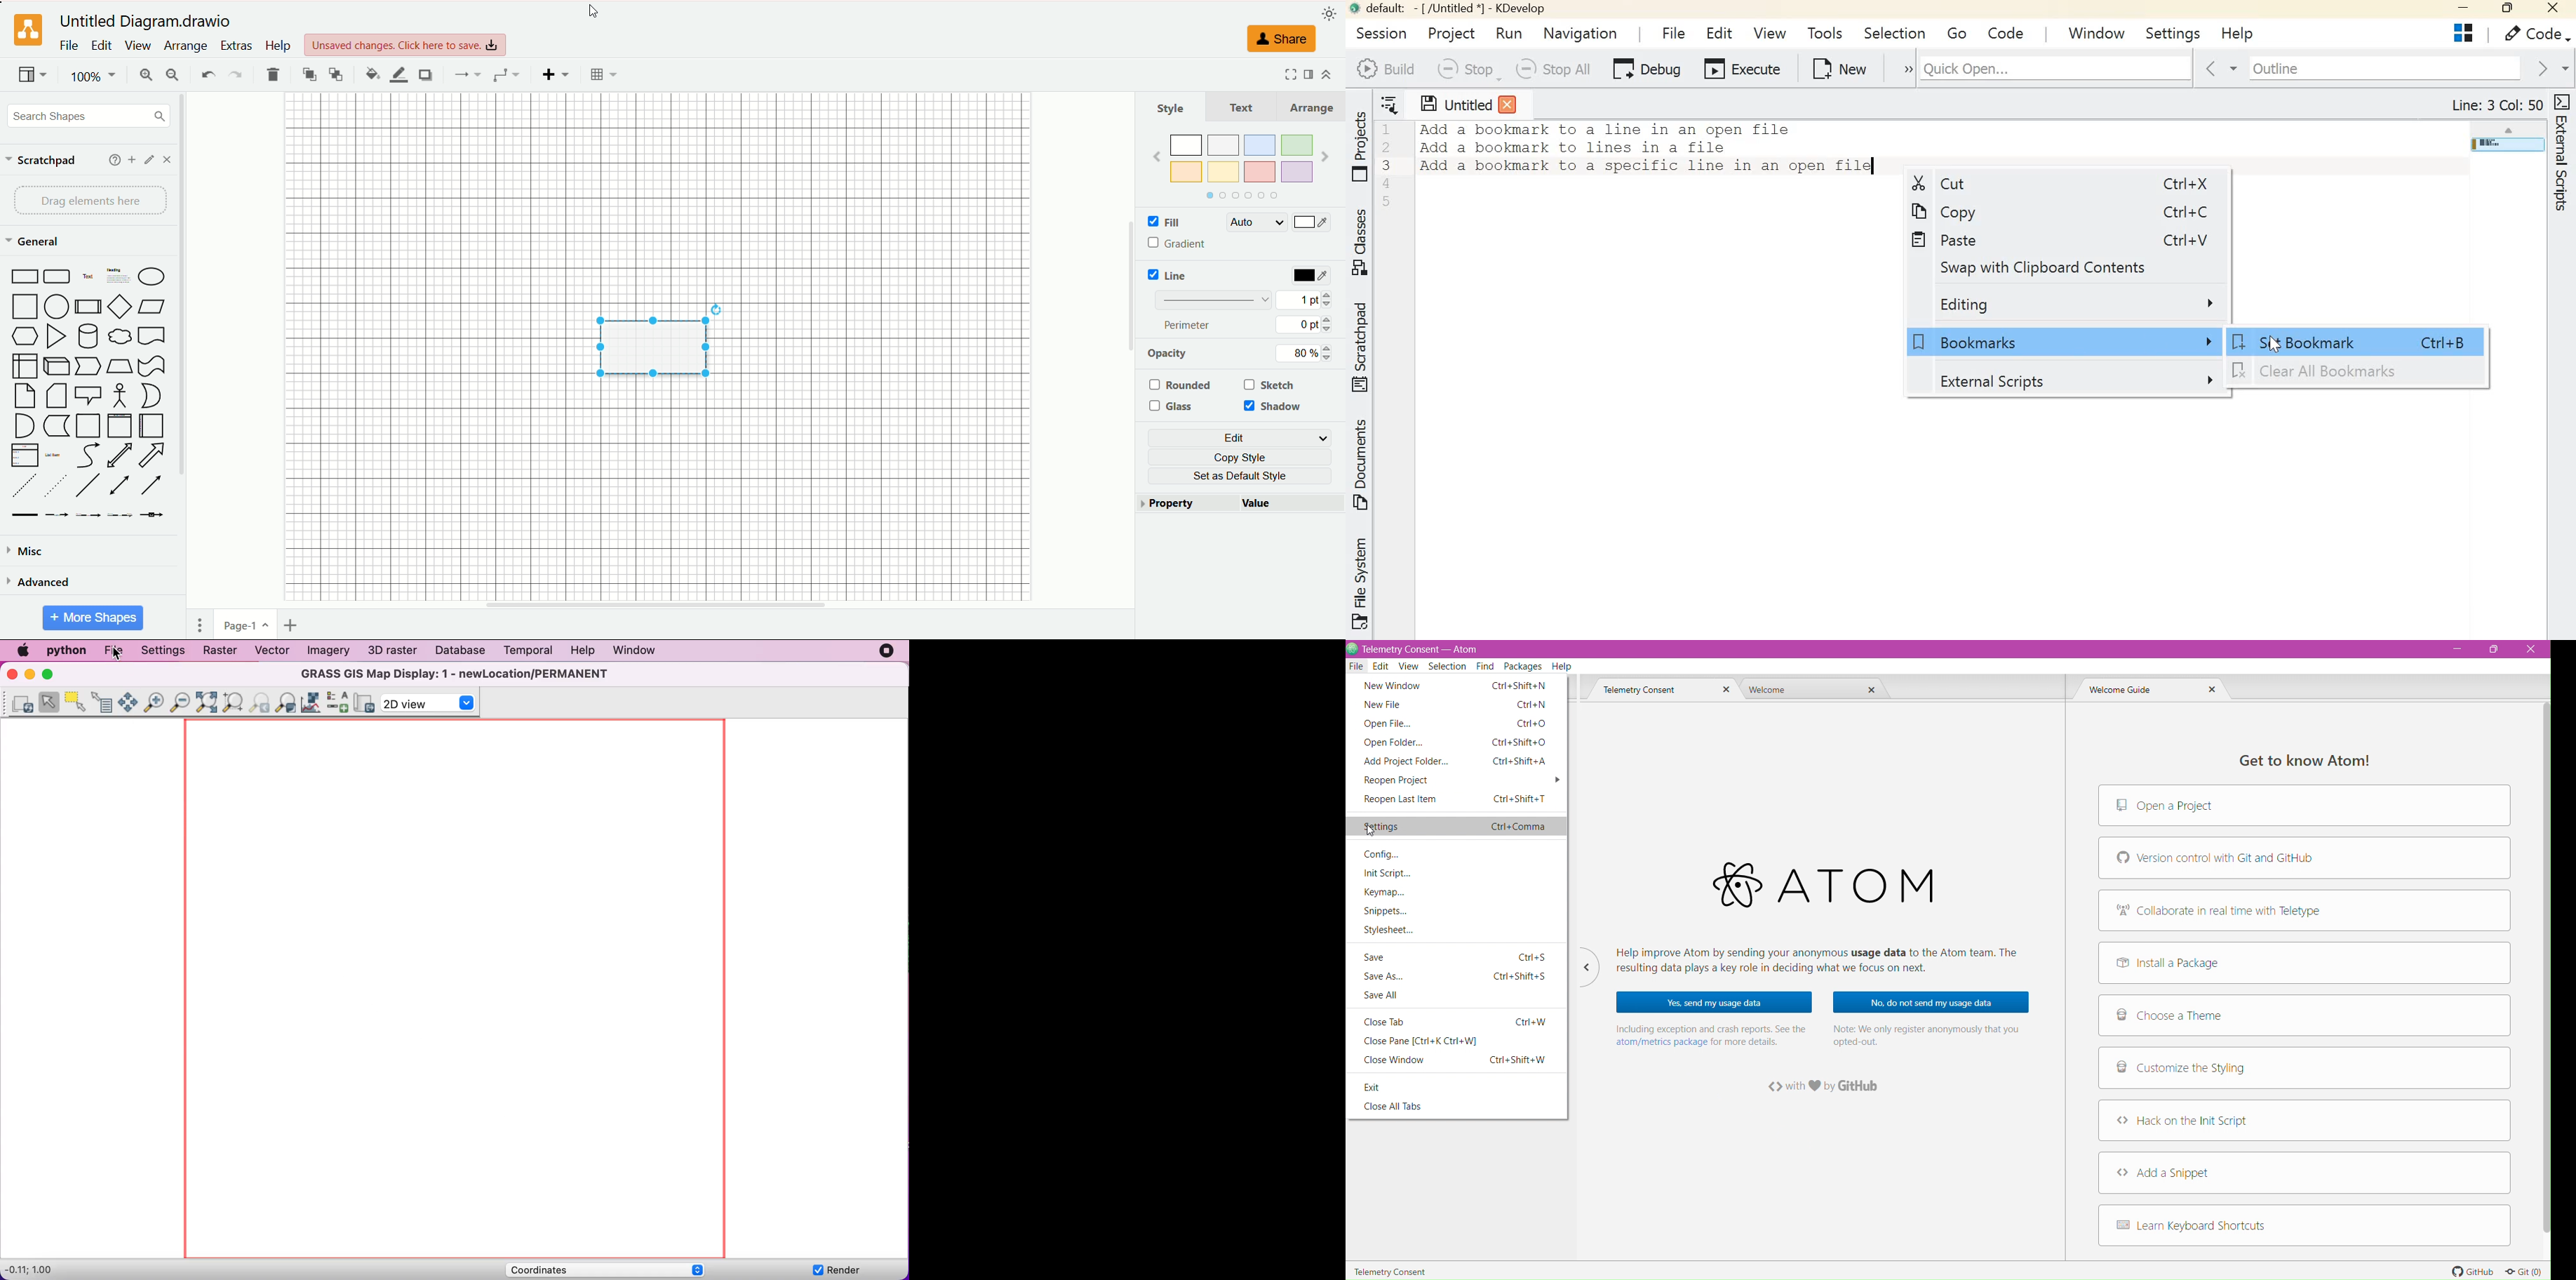 The image size is (2576, 1288). What do you see at coordinates (2555, 10) in the screenshot?
I see `Close` at bounding box center [2555, 10].